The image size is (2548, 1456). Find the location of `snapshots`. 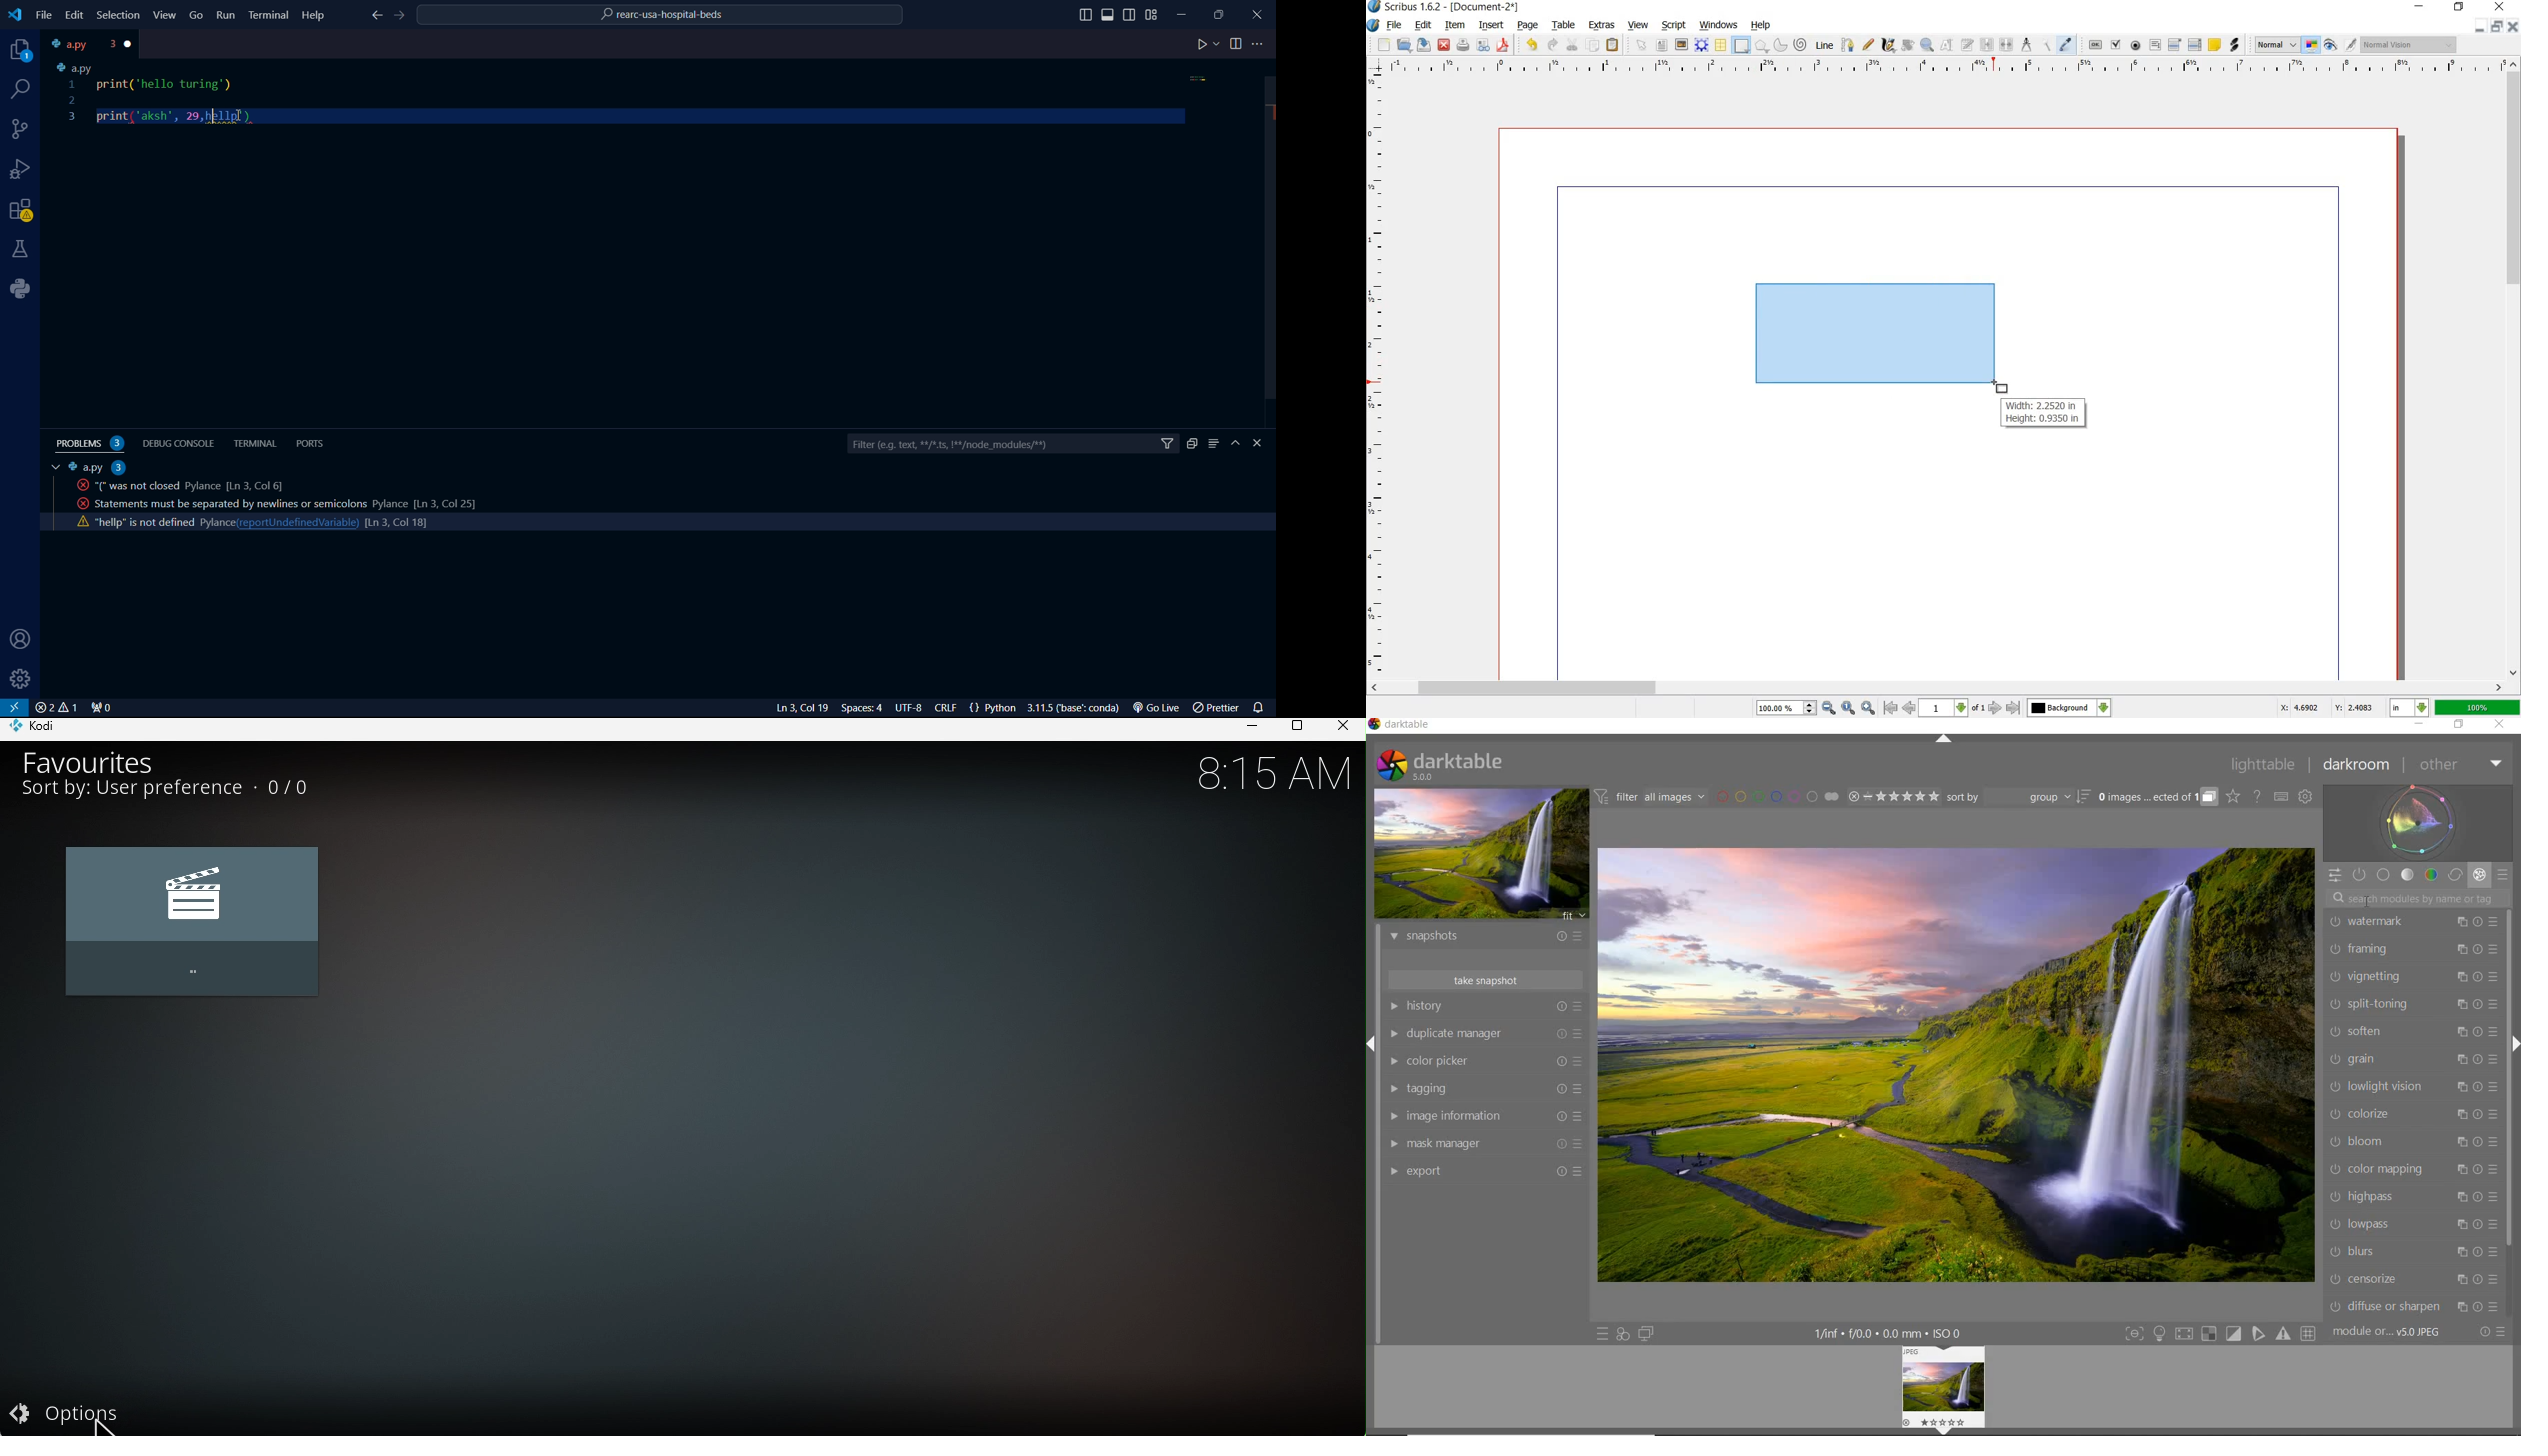

snapshots is located at coordinates (1489, 938).